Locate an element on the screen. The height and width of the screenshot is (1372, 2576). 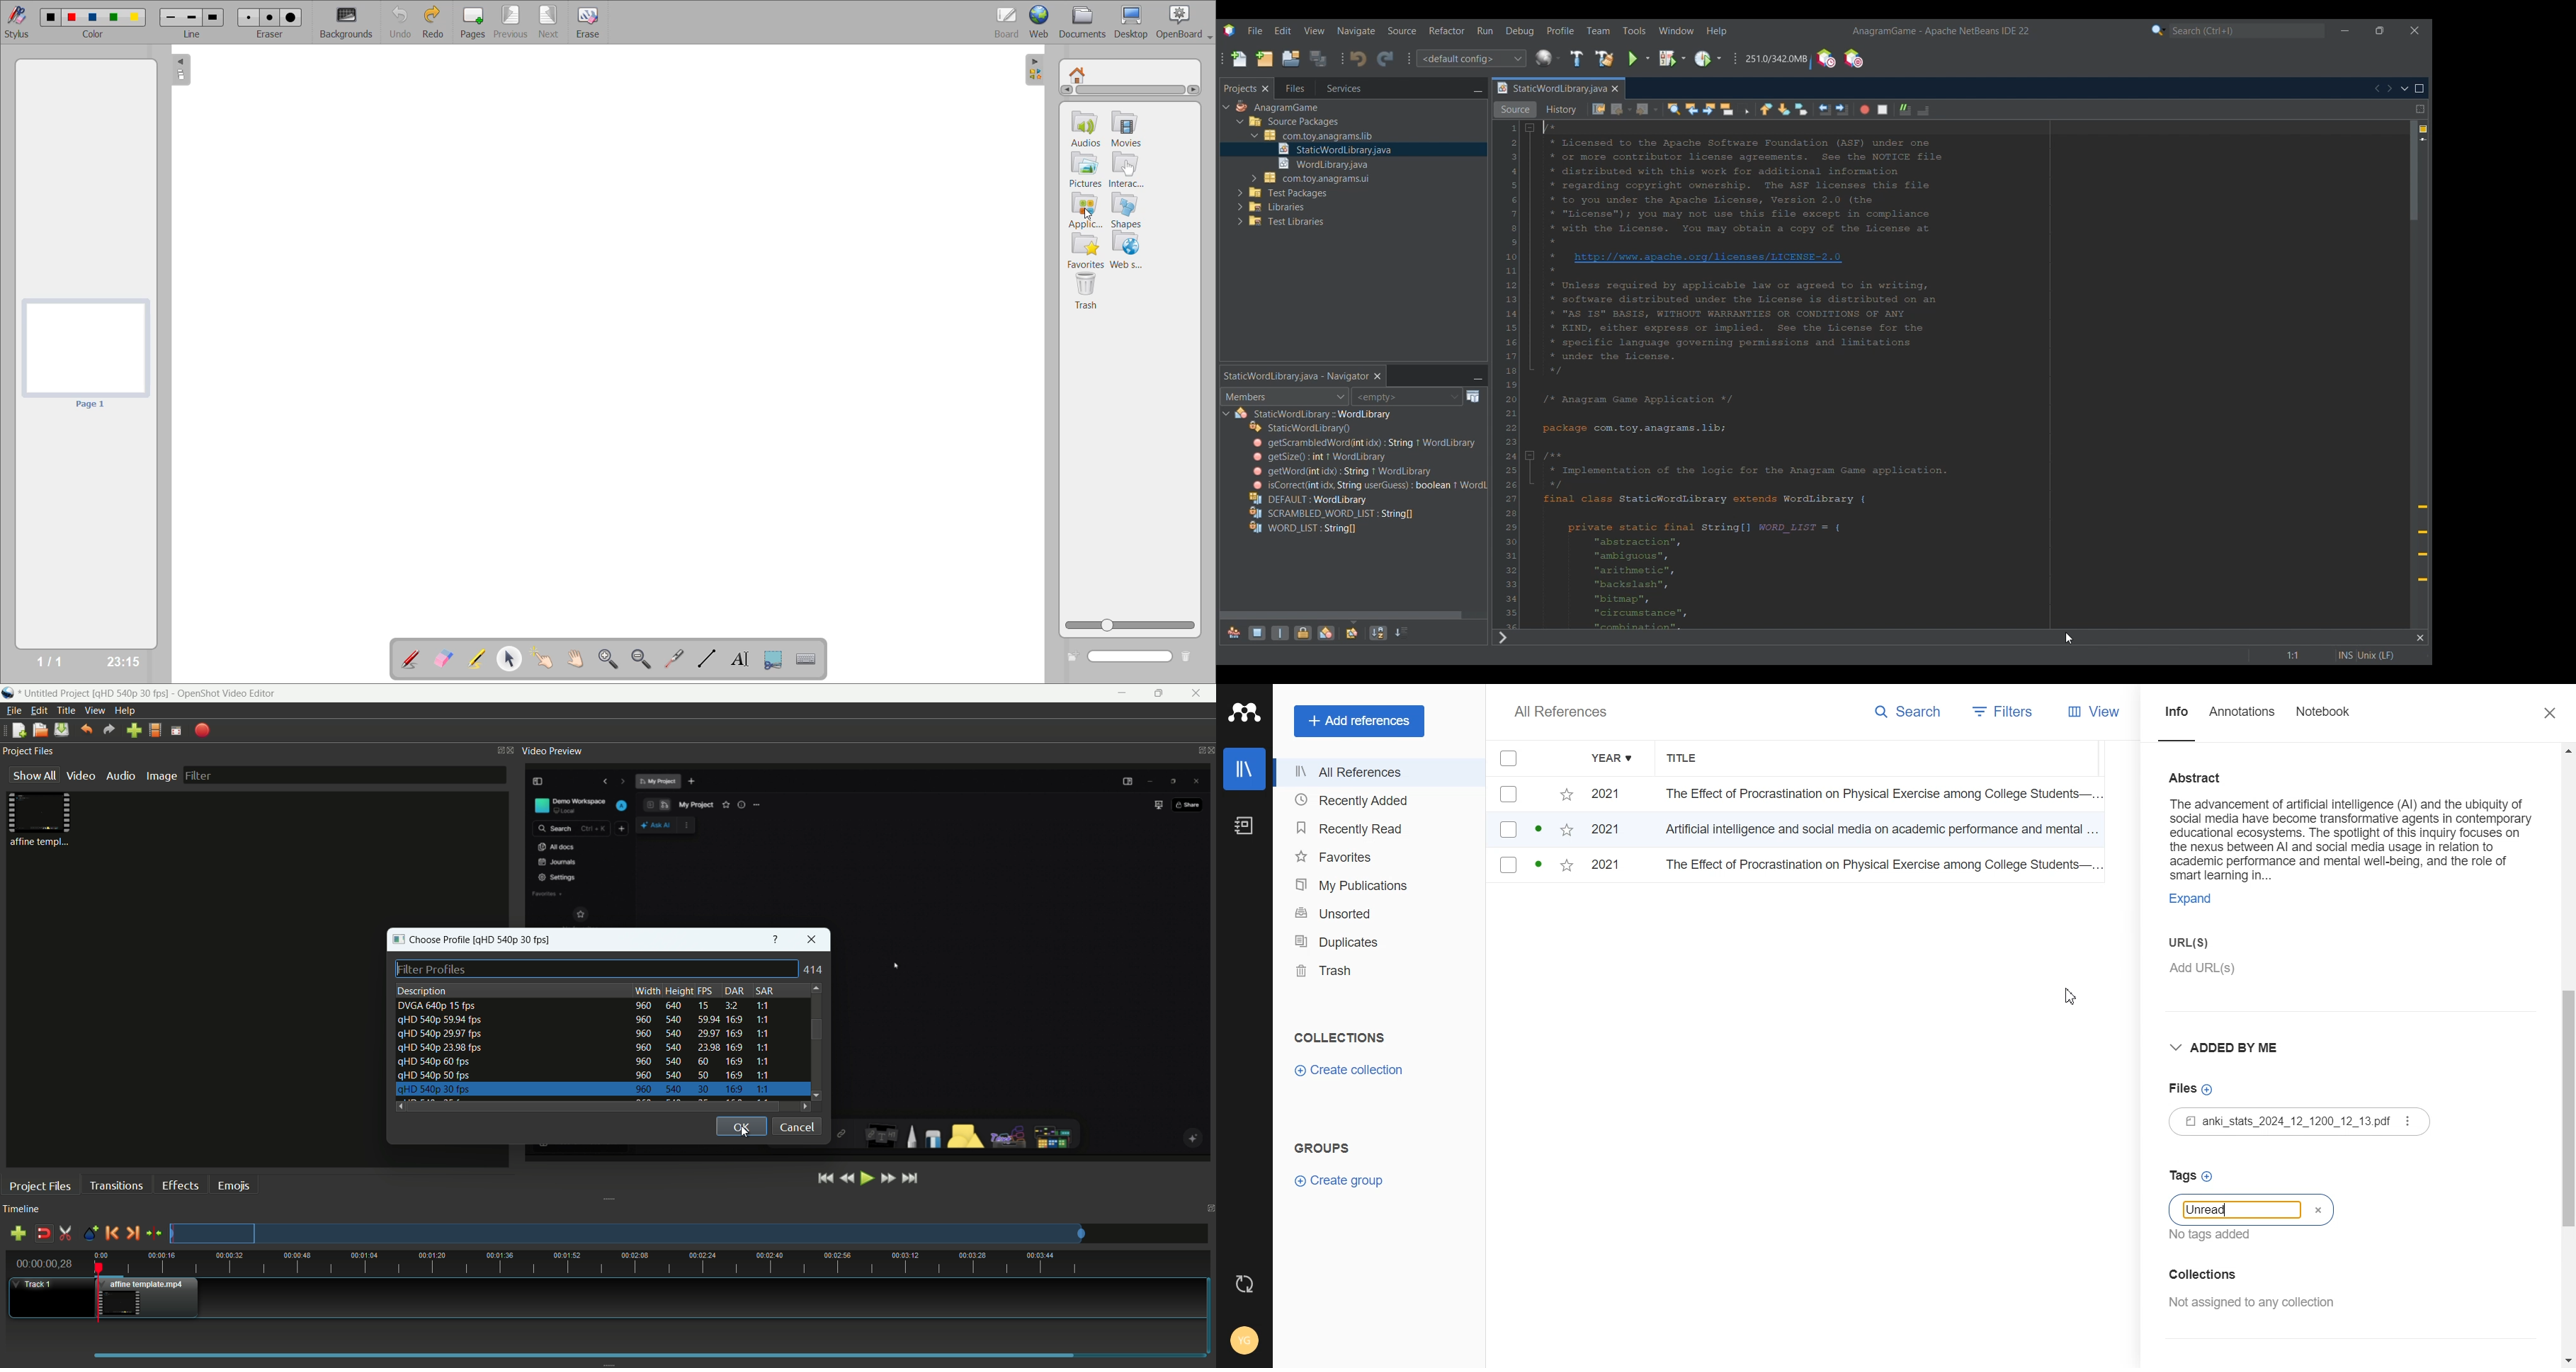
Members/Bean patterns is located at coordinates (1285, 397).